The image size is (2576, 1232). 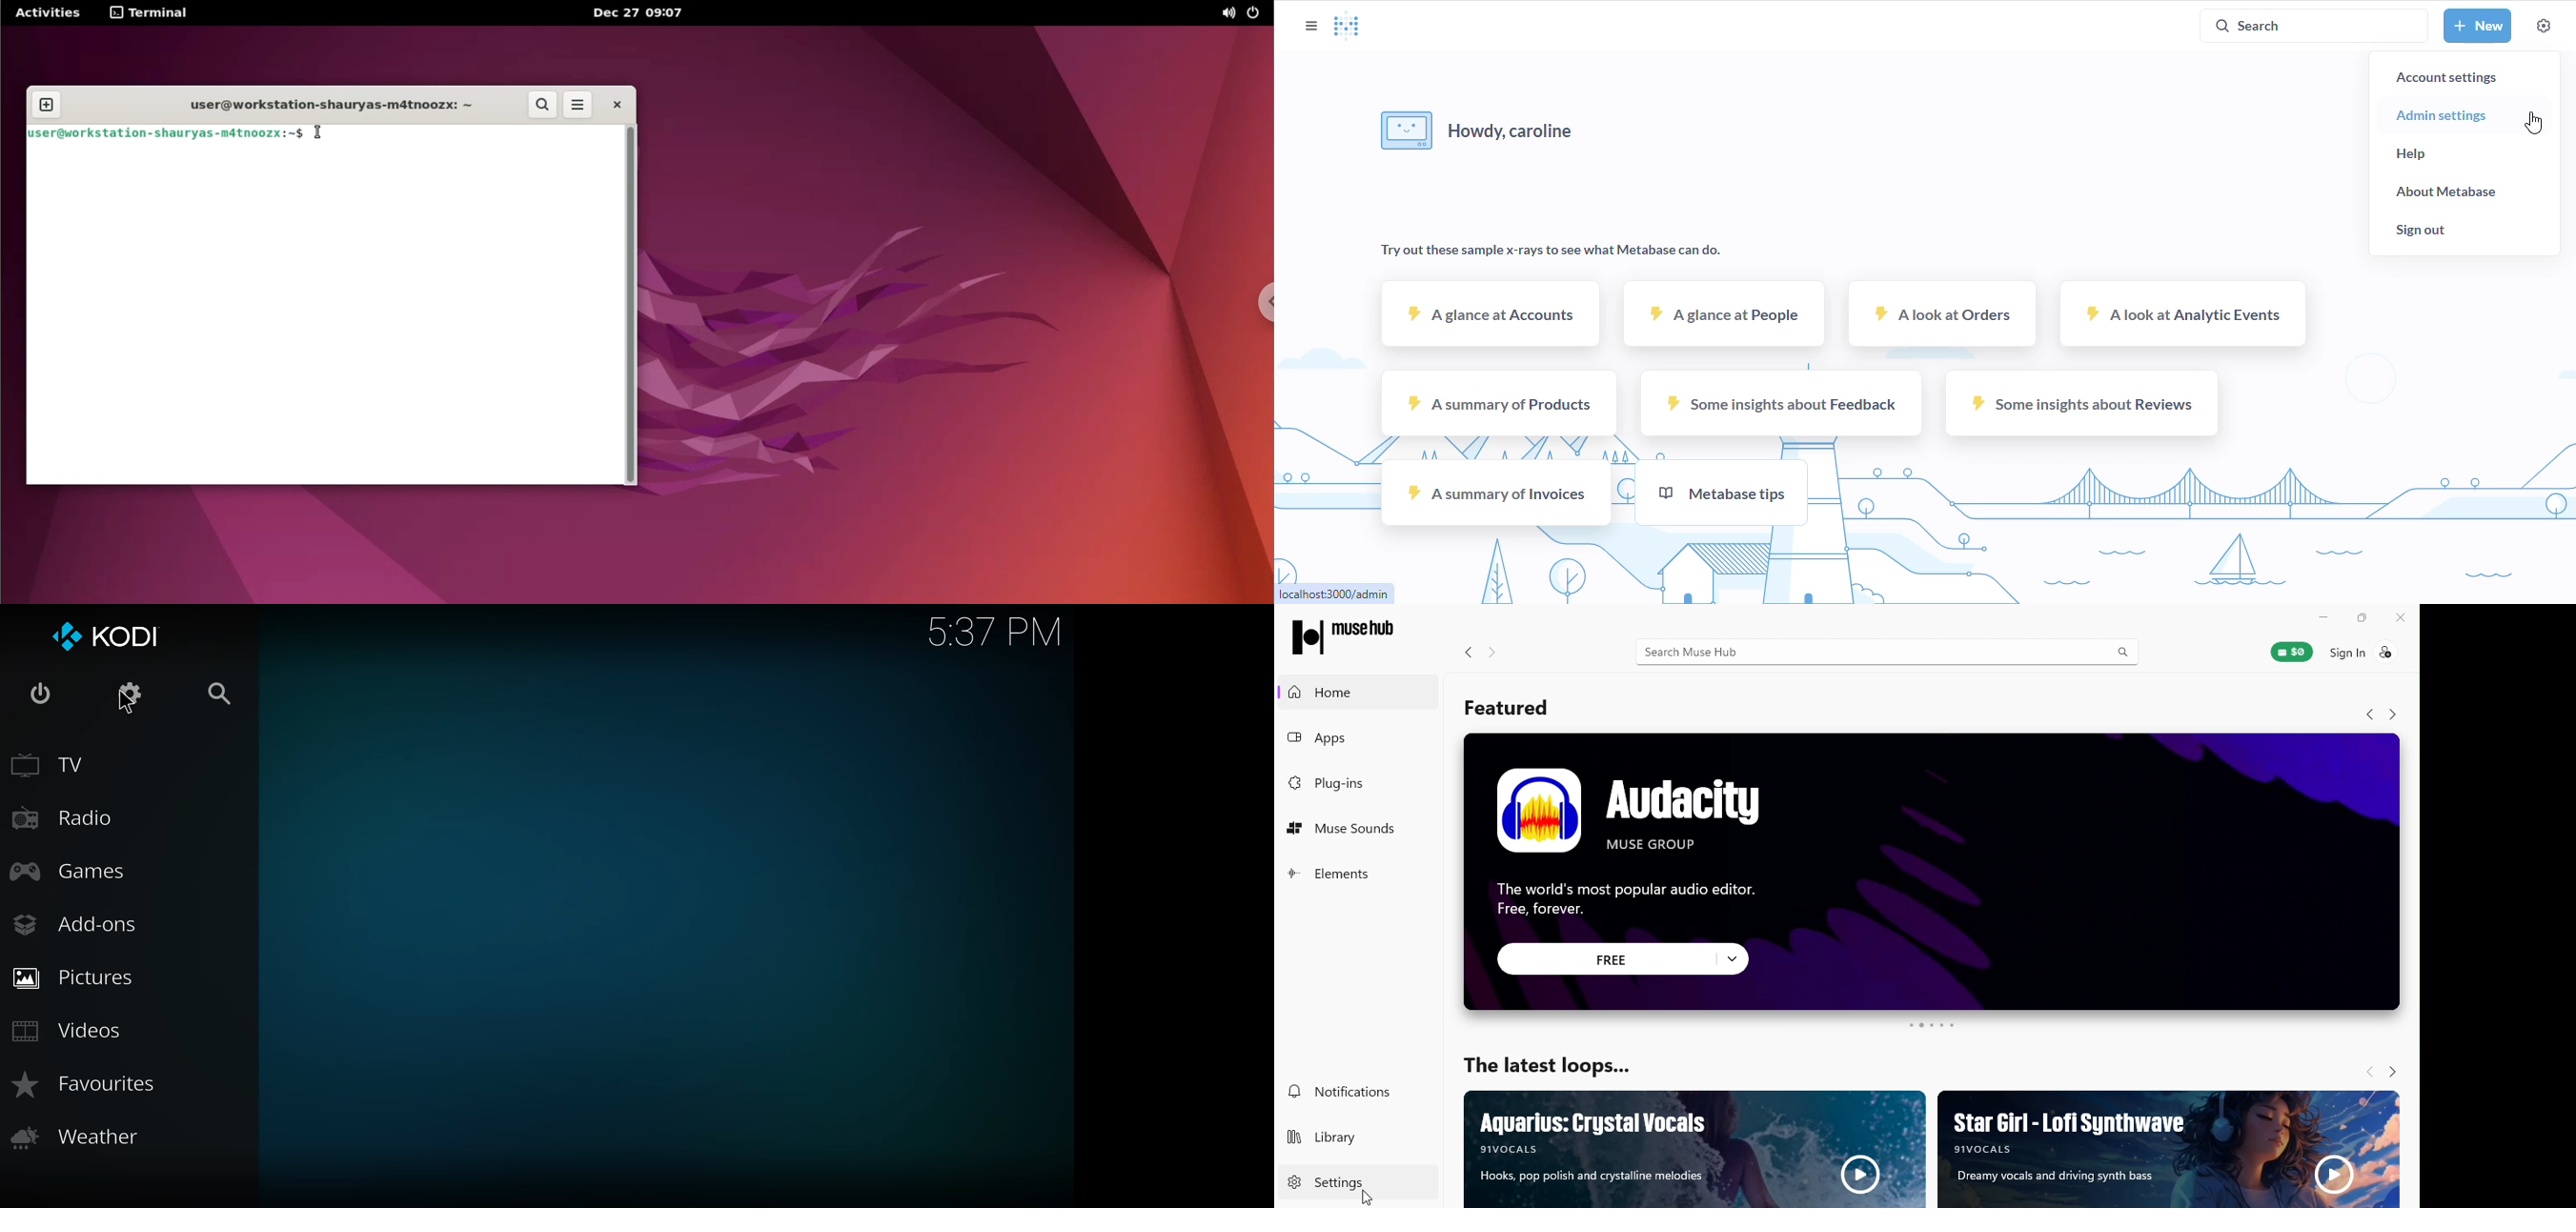 I want to click on The latest loops, so click(x=1546, y=1060).